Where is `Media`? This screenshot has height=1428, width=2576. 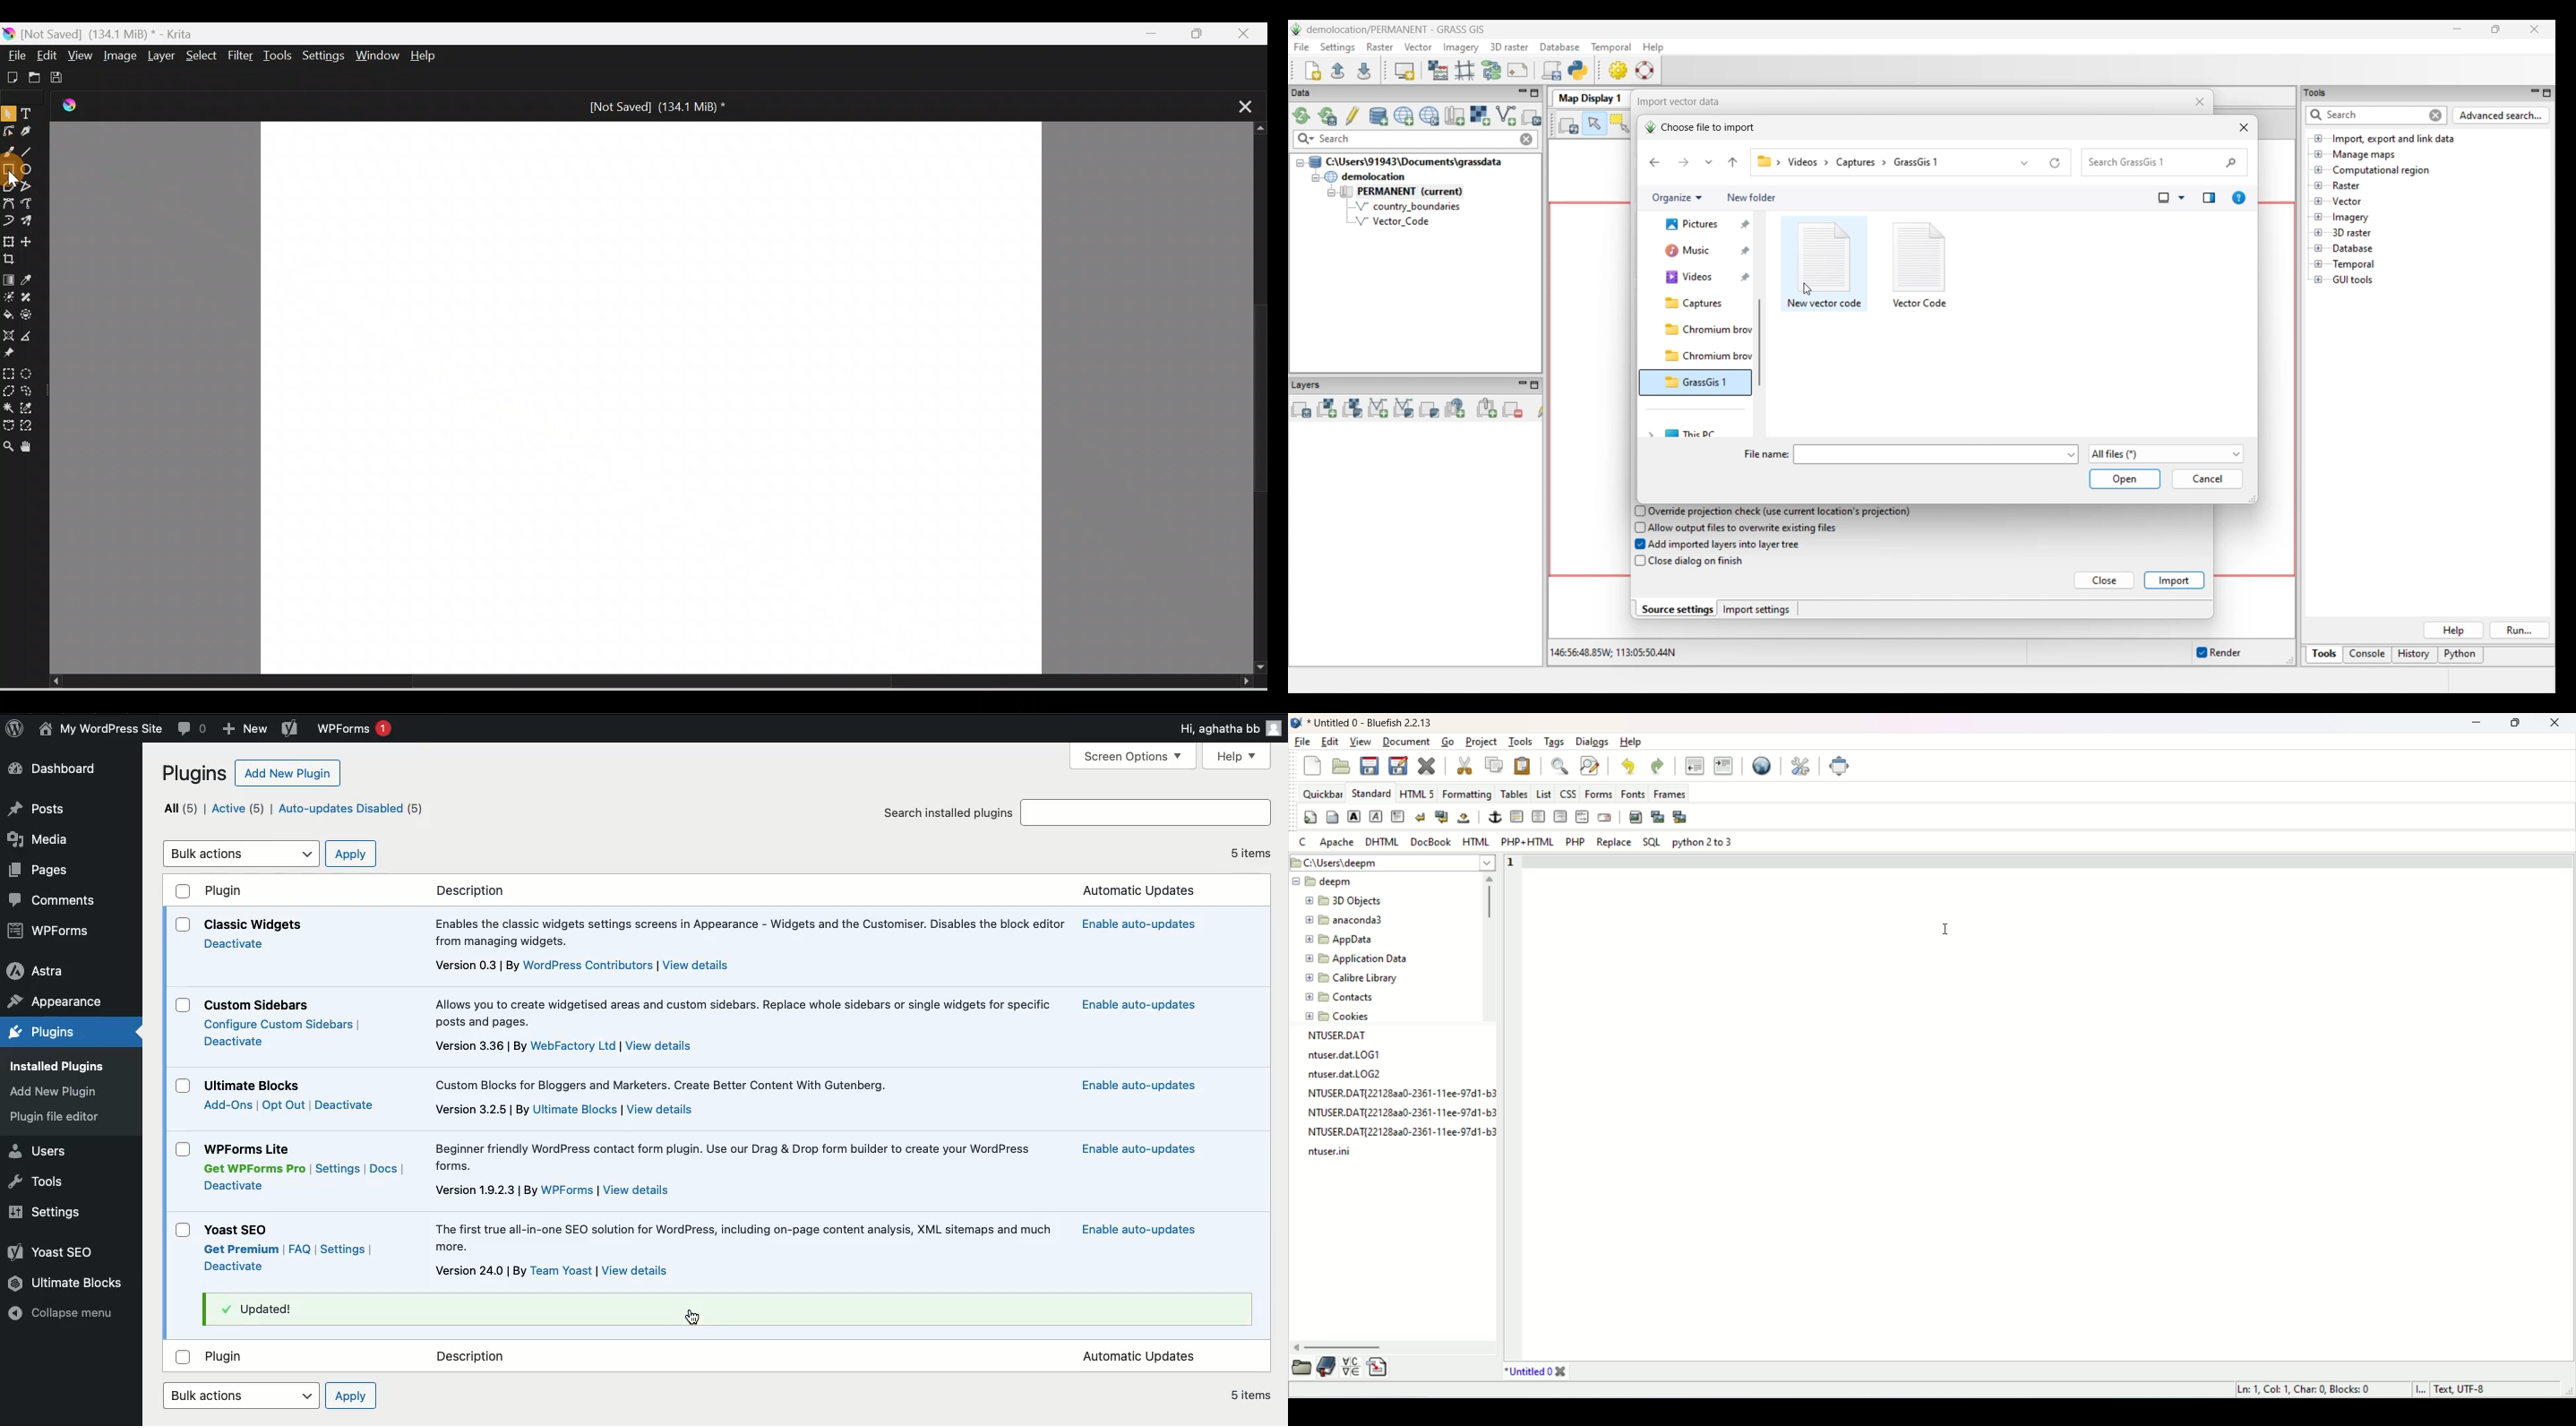 Media is located at coordinates (40, 840).